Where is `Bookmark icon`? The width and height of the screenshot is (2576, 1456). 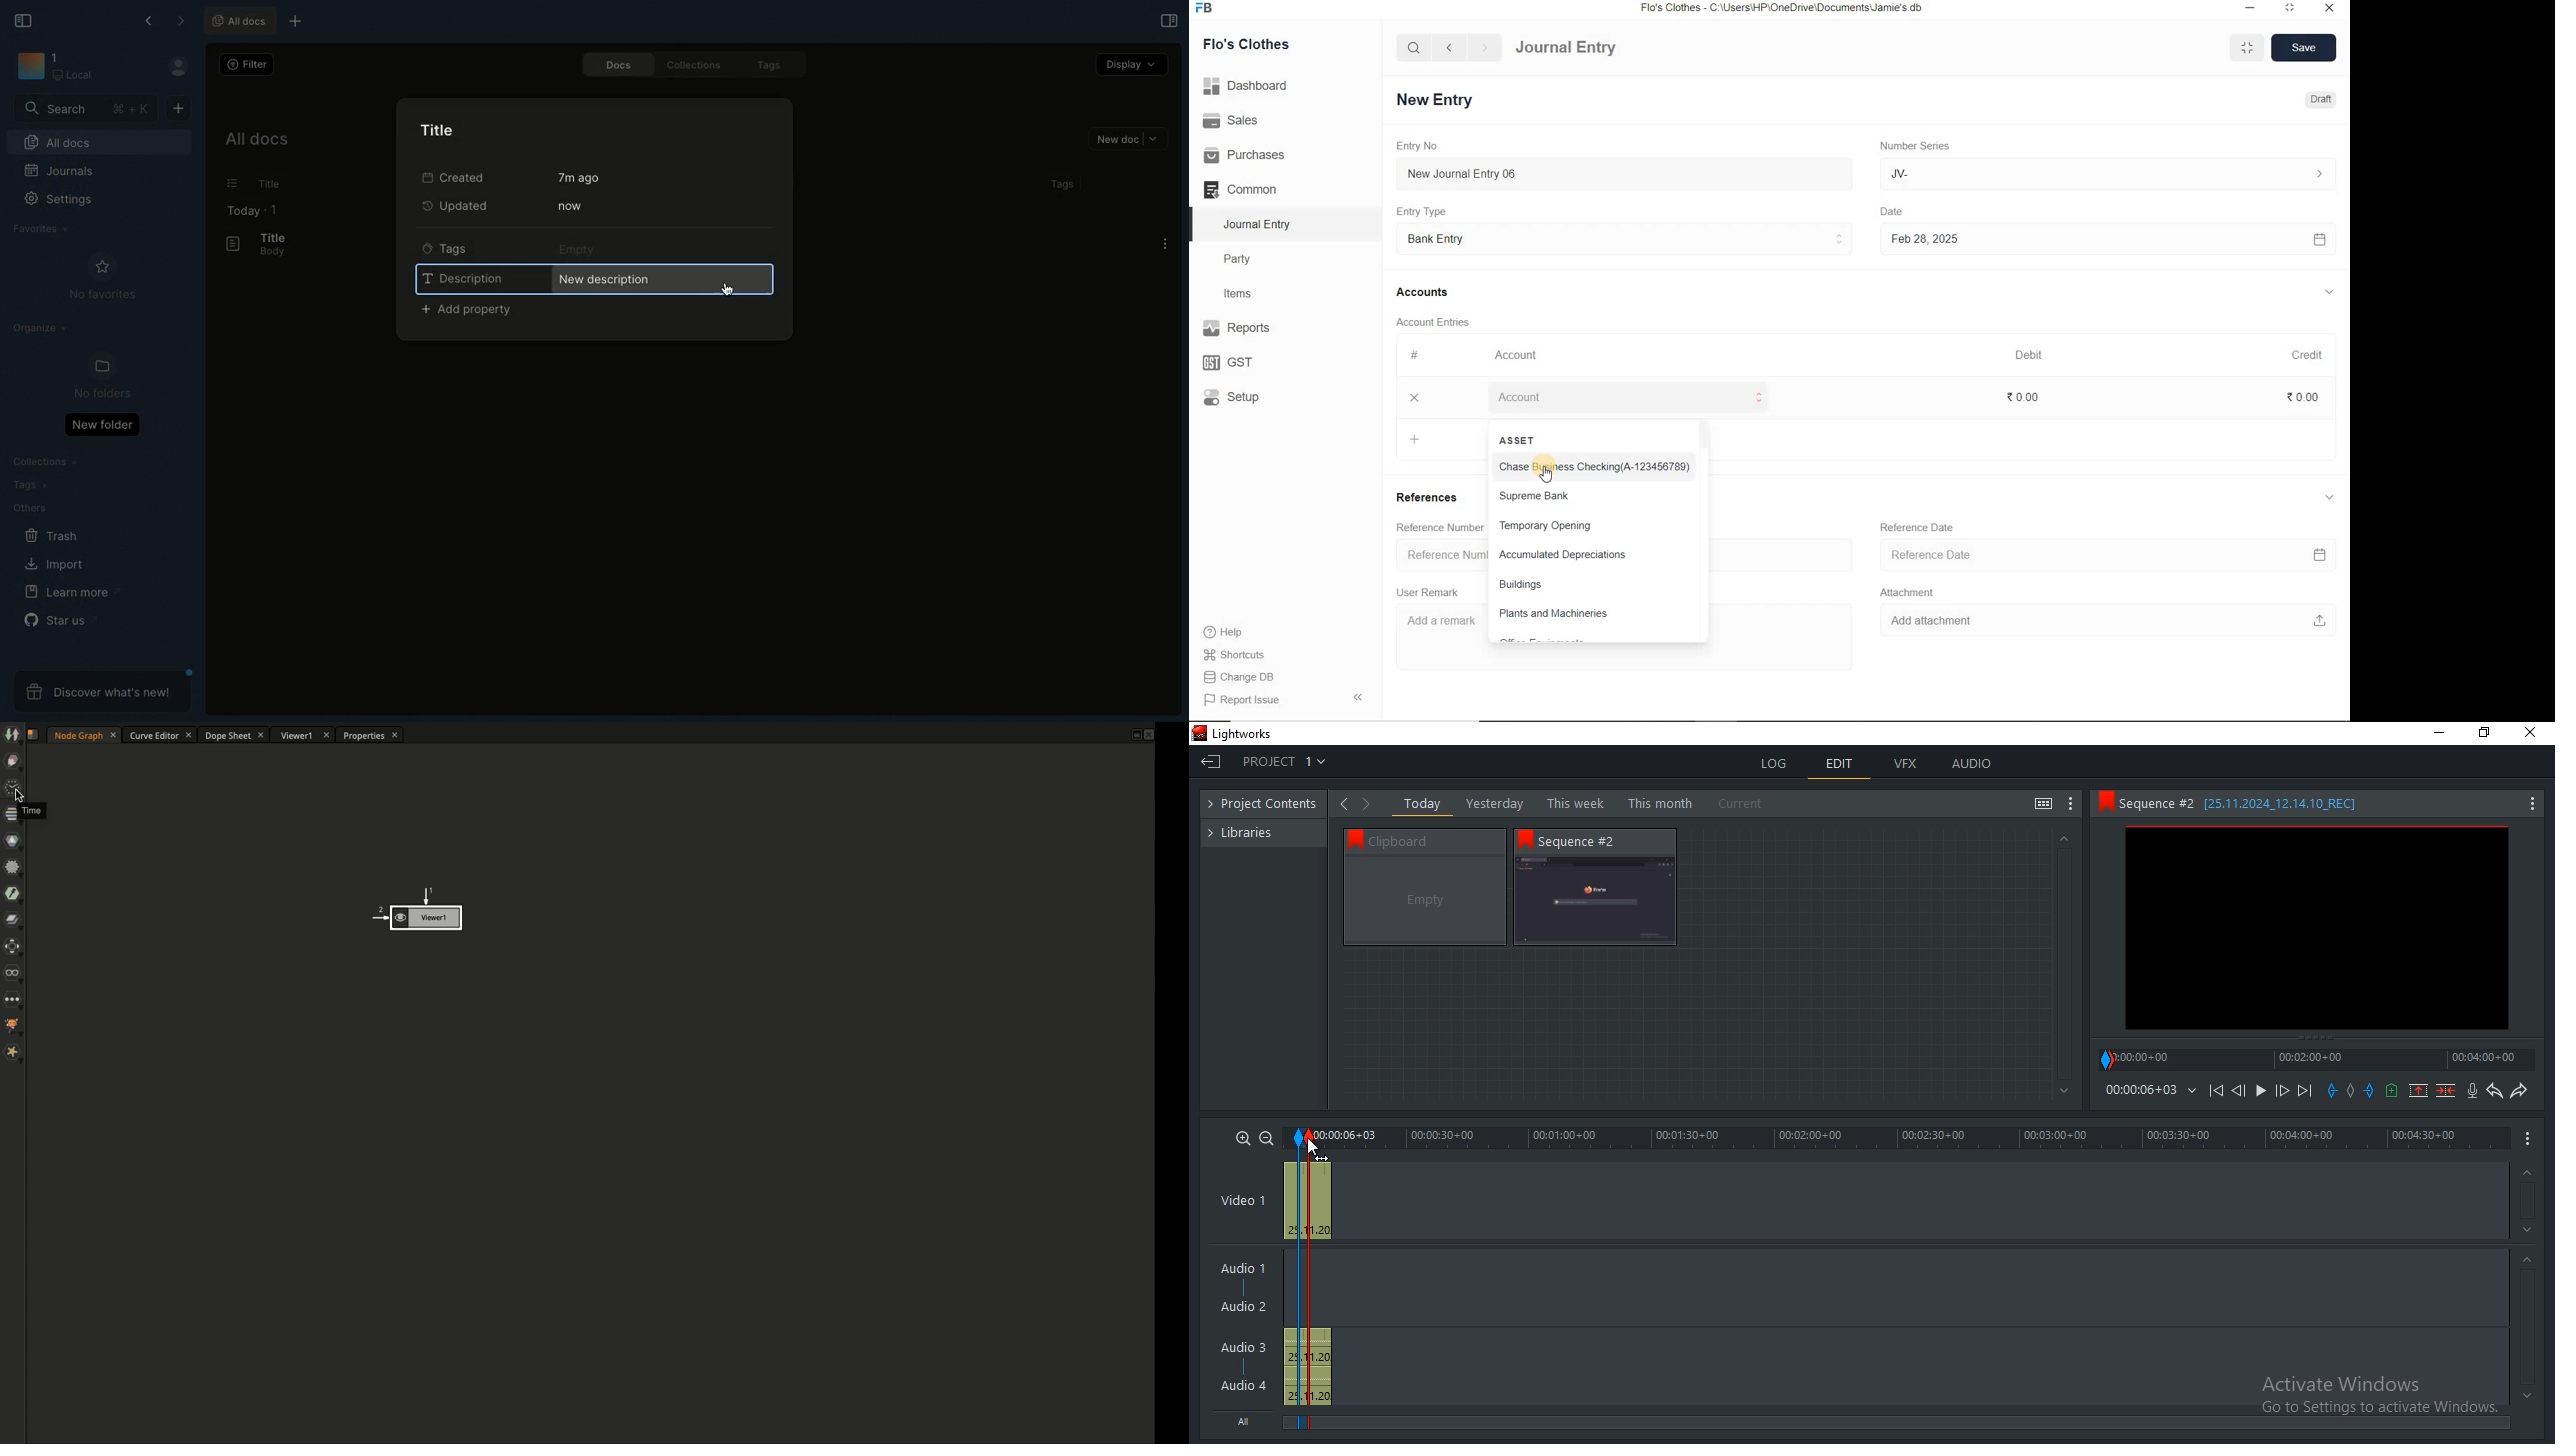 Bookmark icon is located at coordinates (1525, 839).